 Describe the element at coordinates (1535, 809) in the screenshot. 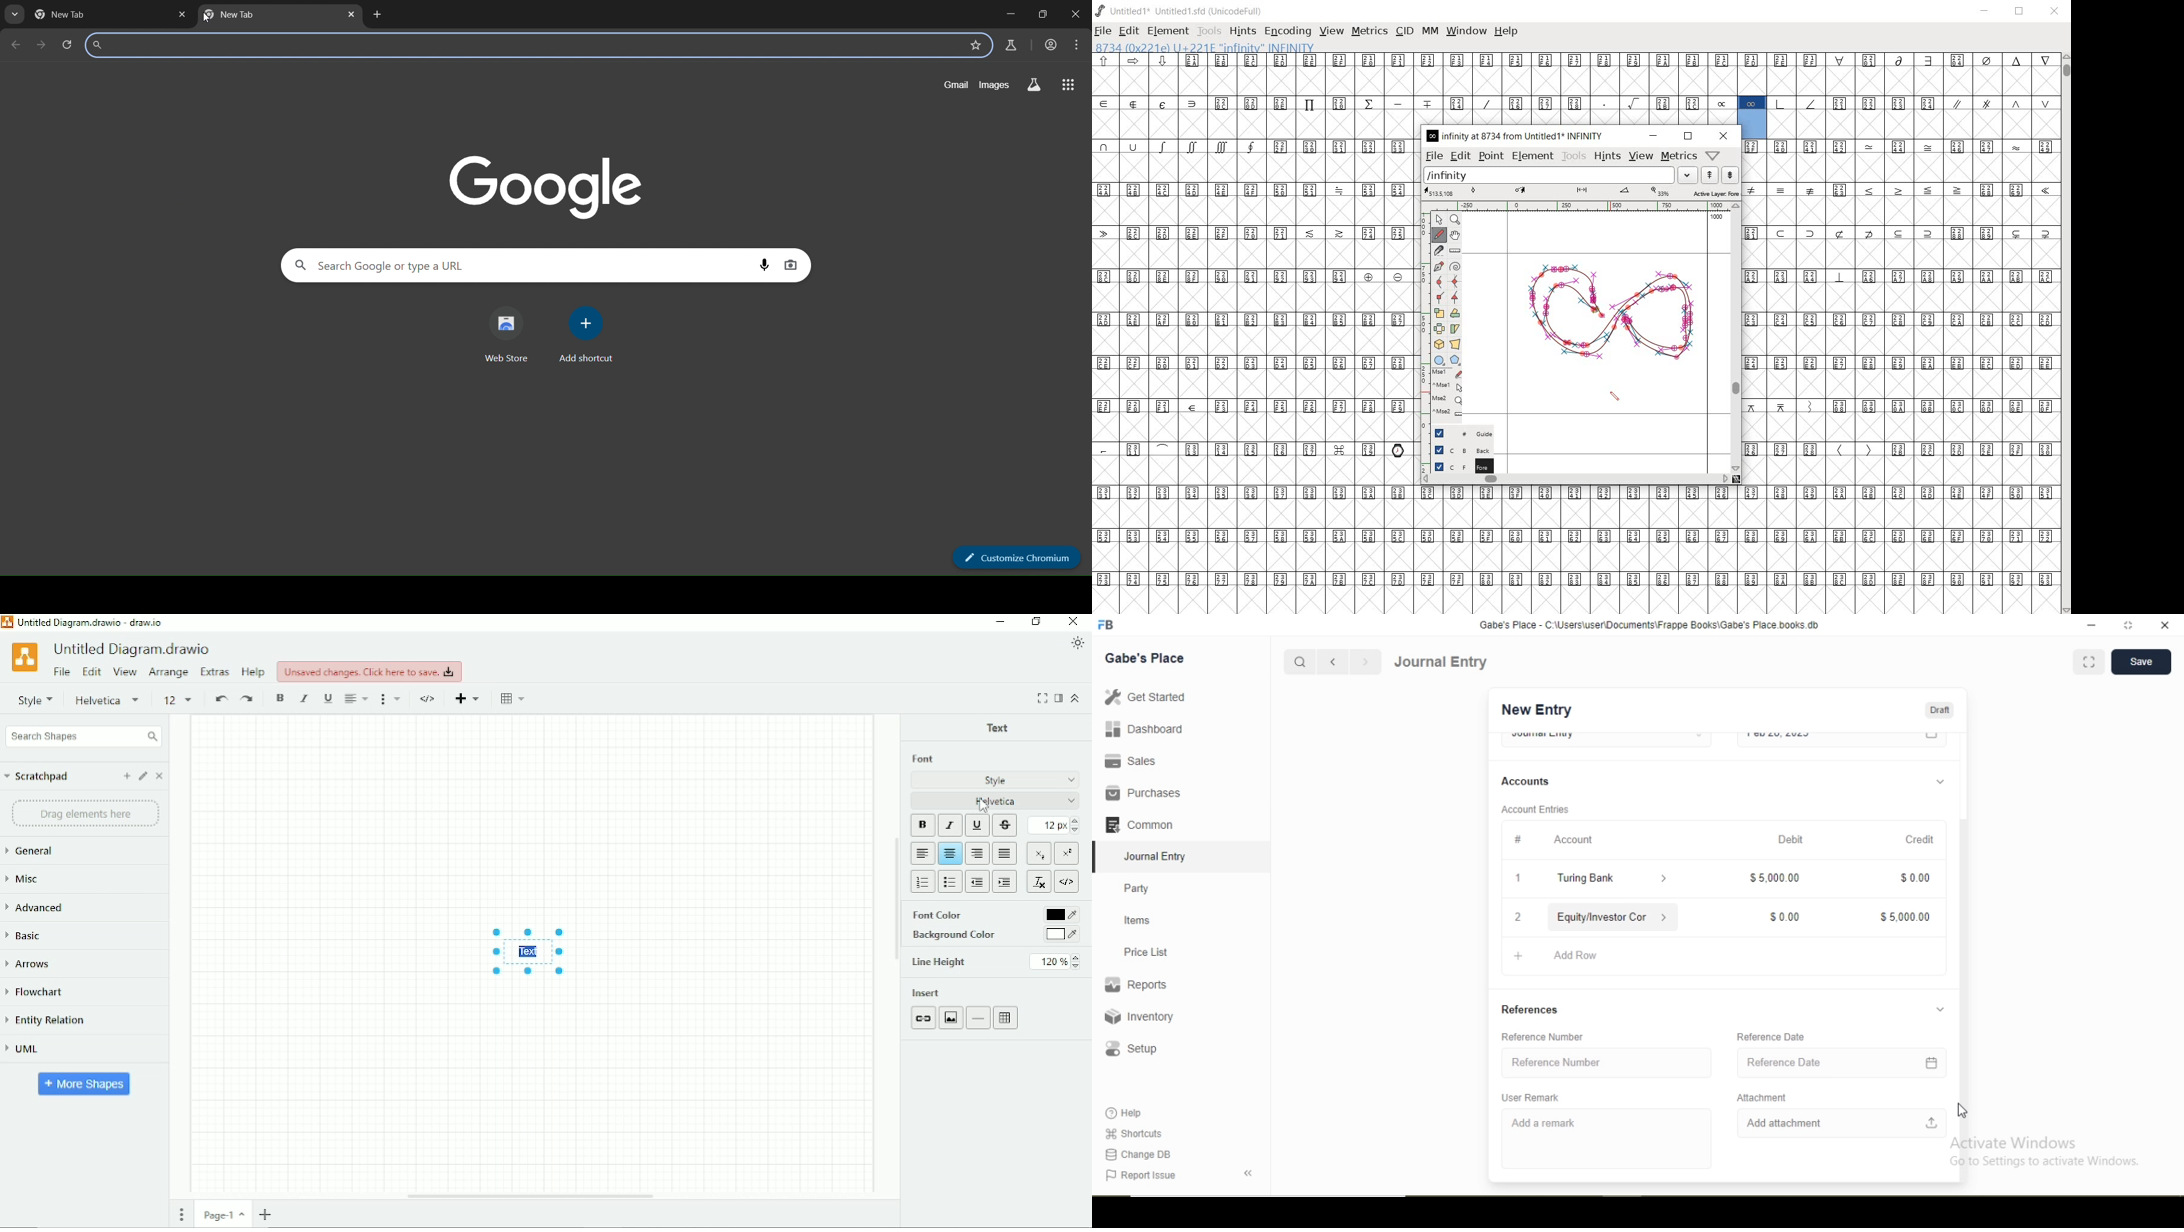

I see `Account Entries` at that location.